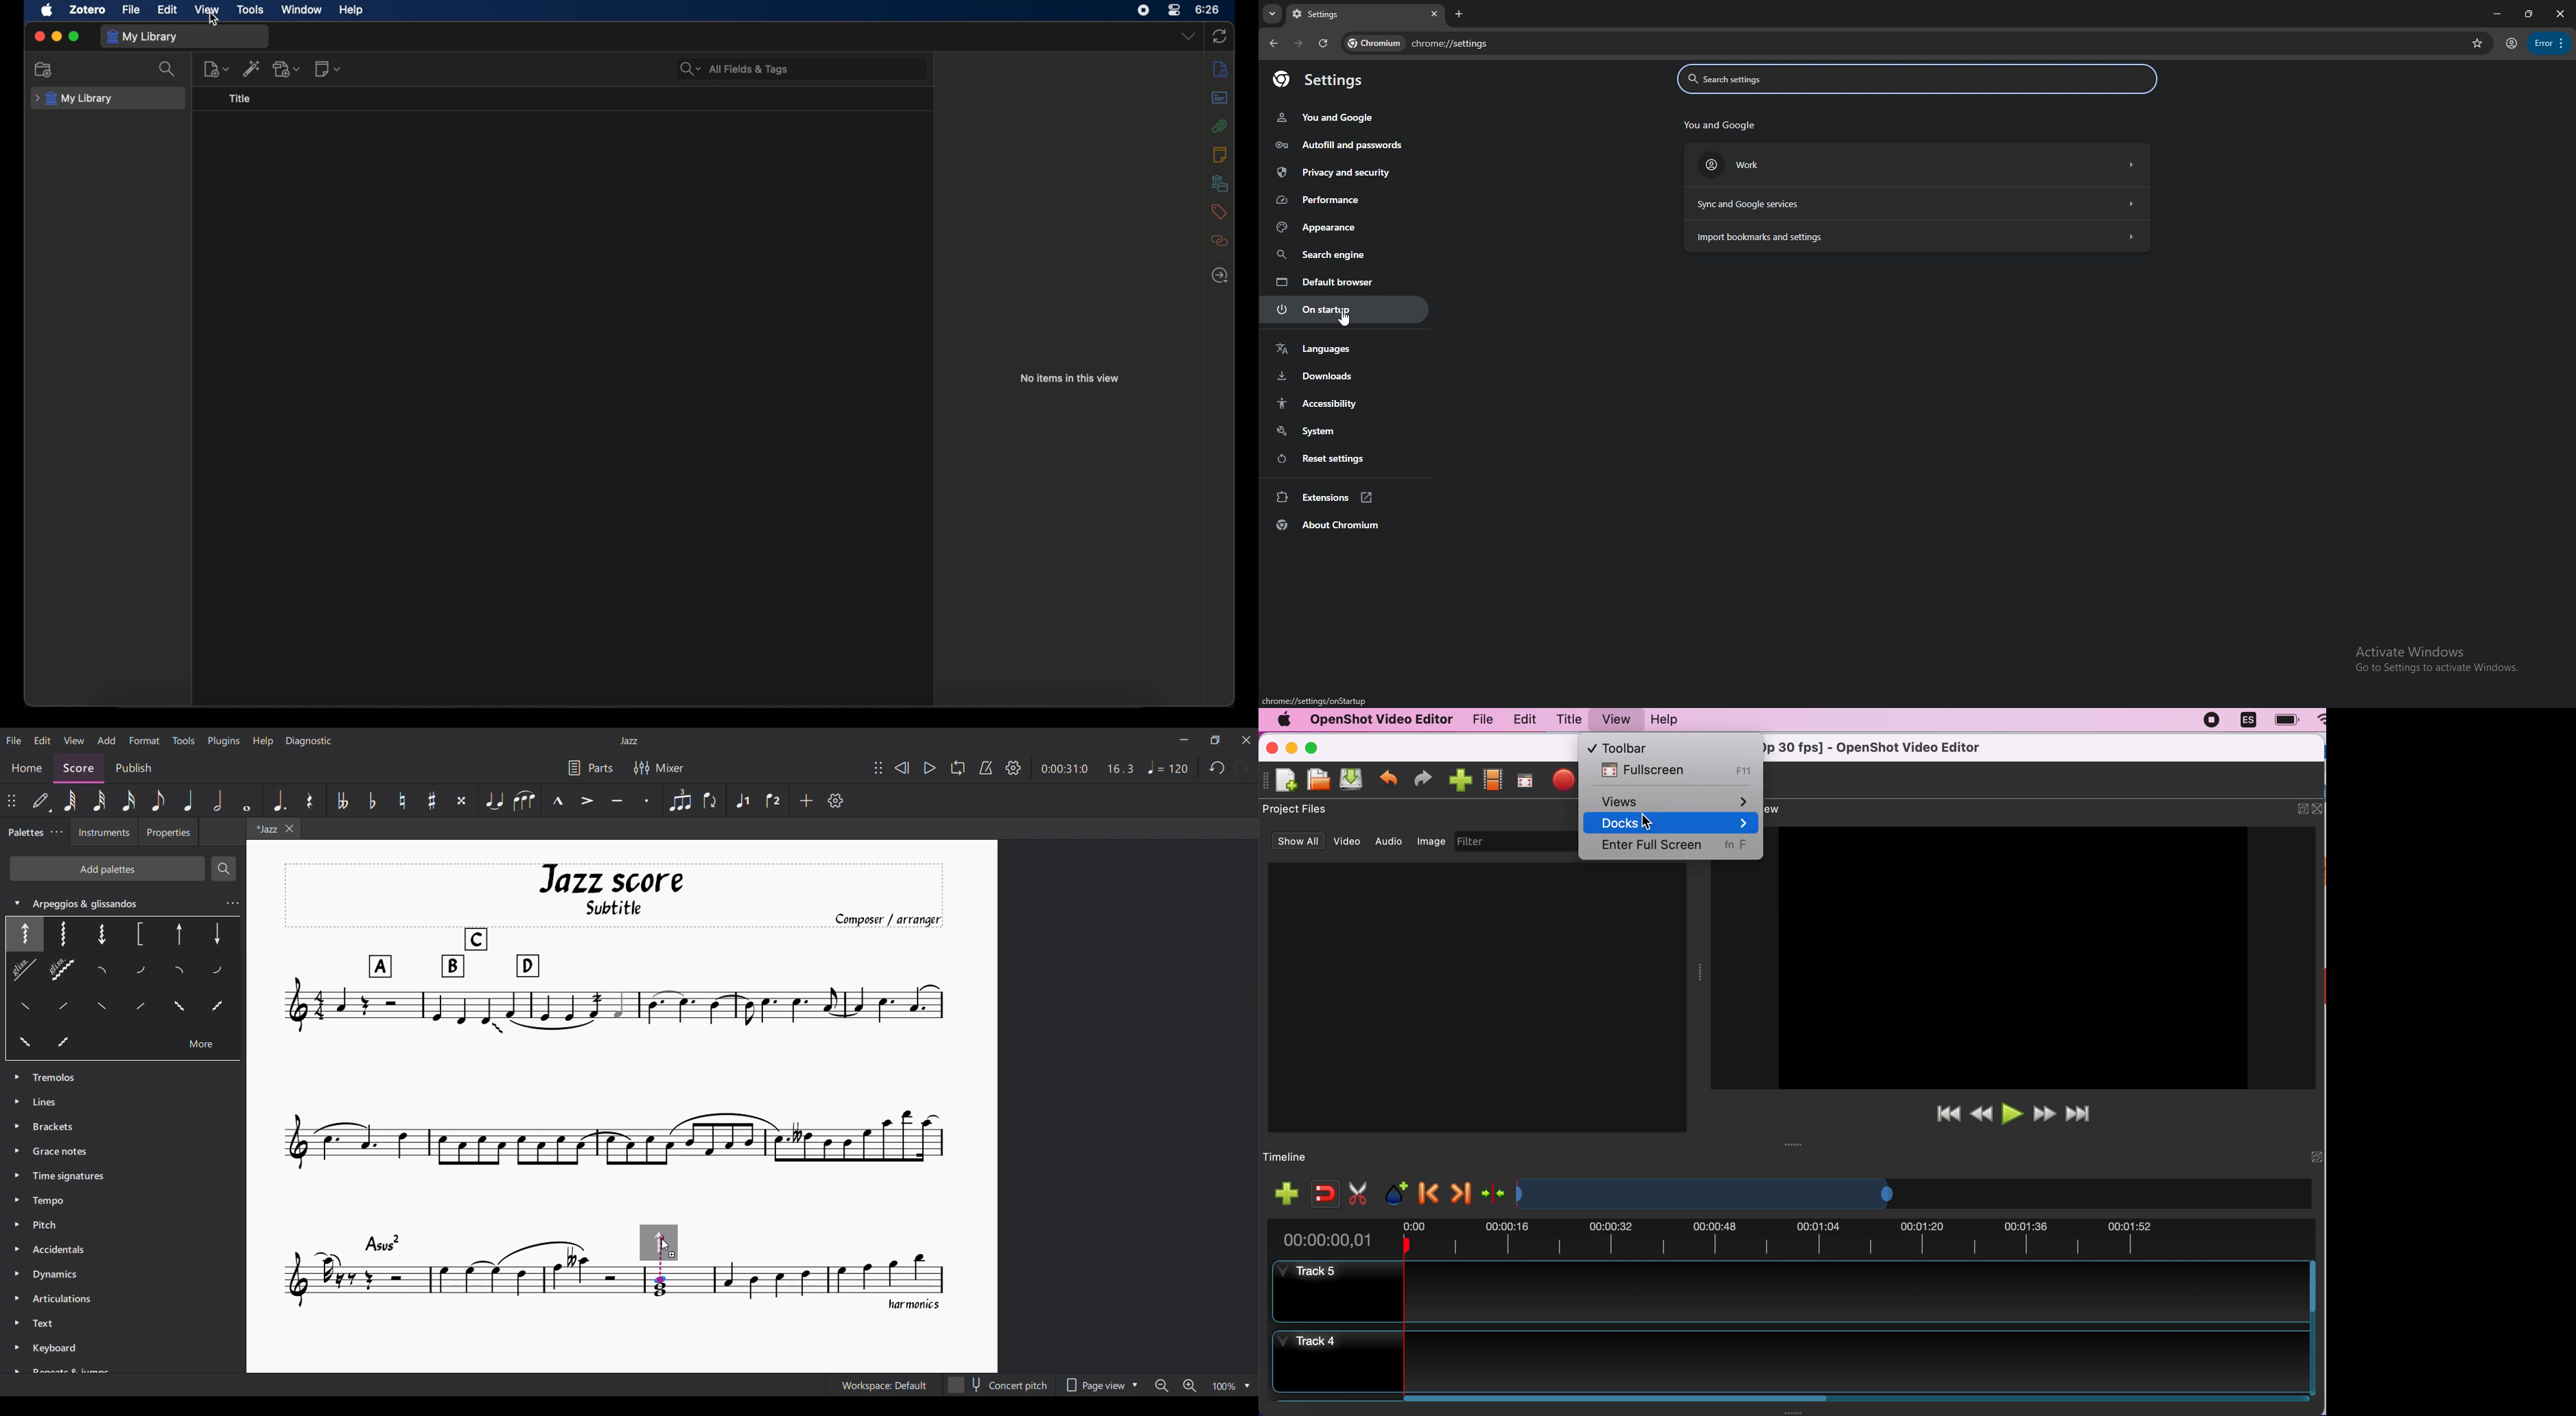  I want to click on Close tab, so click(289, 829).